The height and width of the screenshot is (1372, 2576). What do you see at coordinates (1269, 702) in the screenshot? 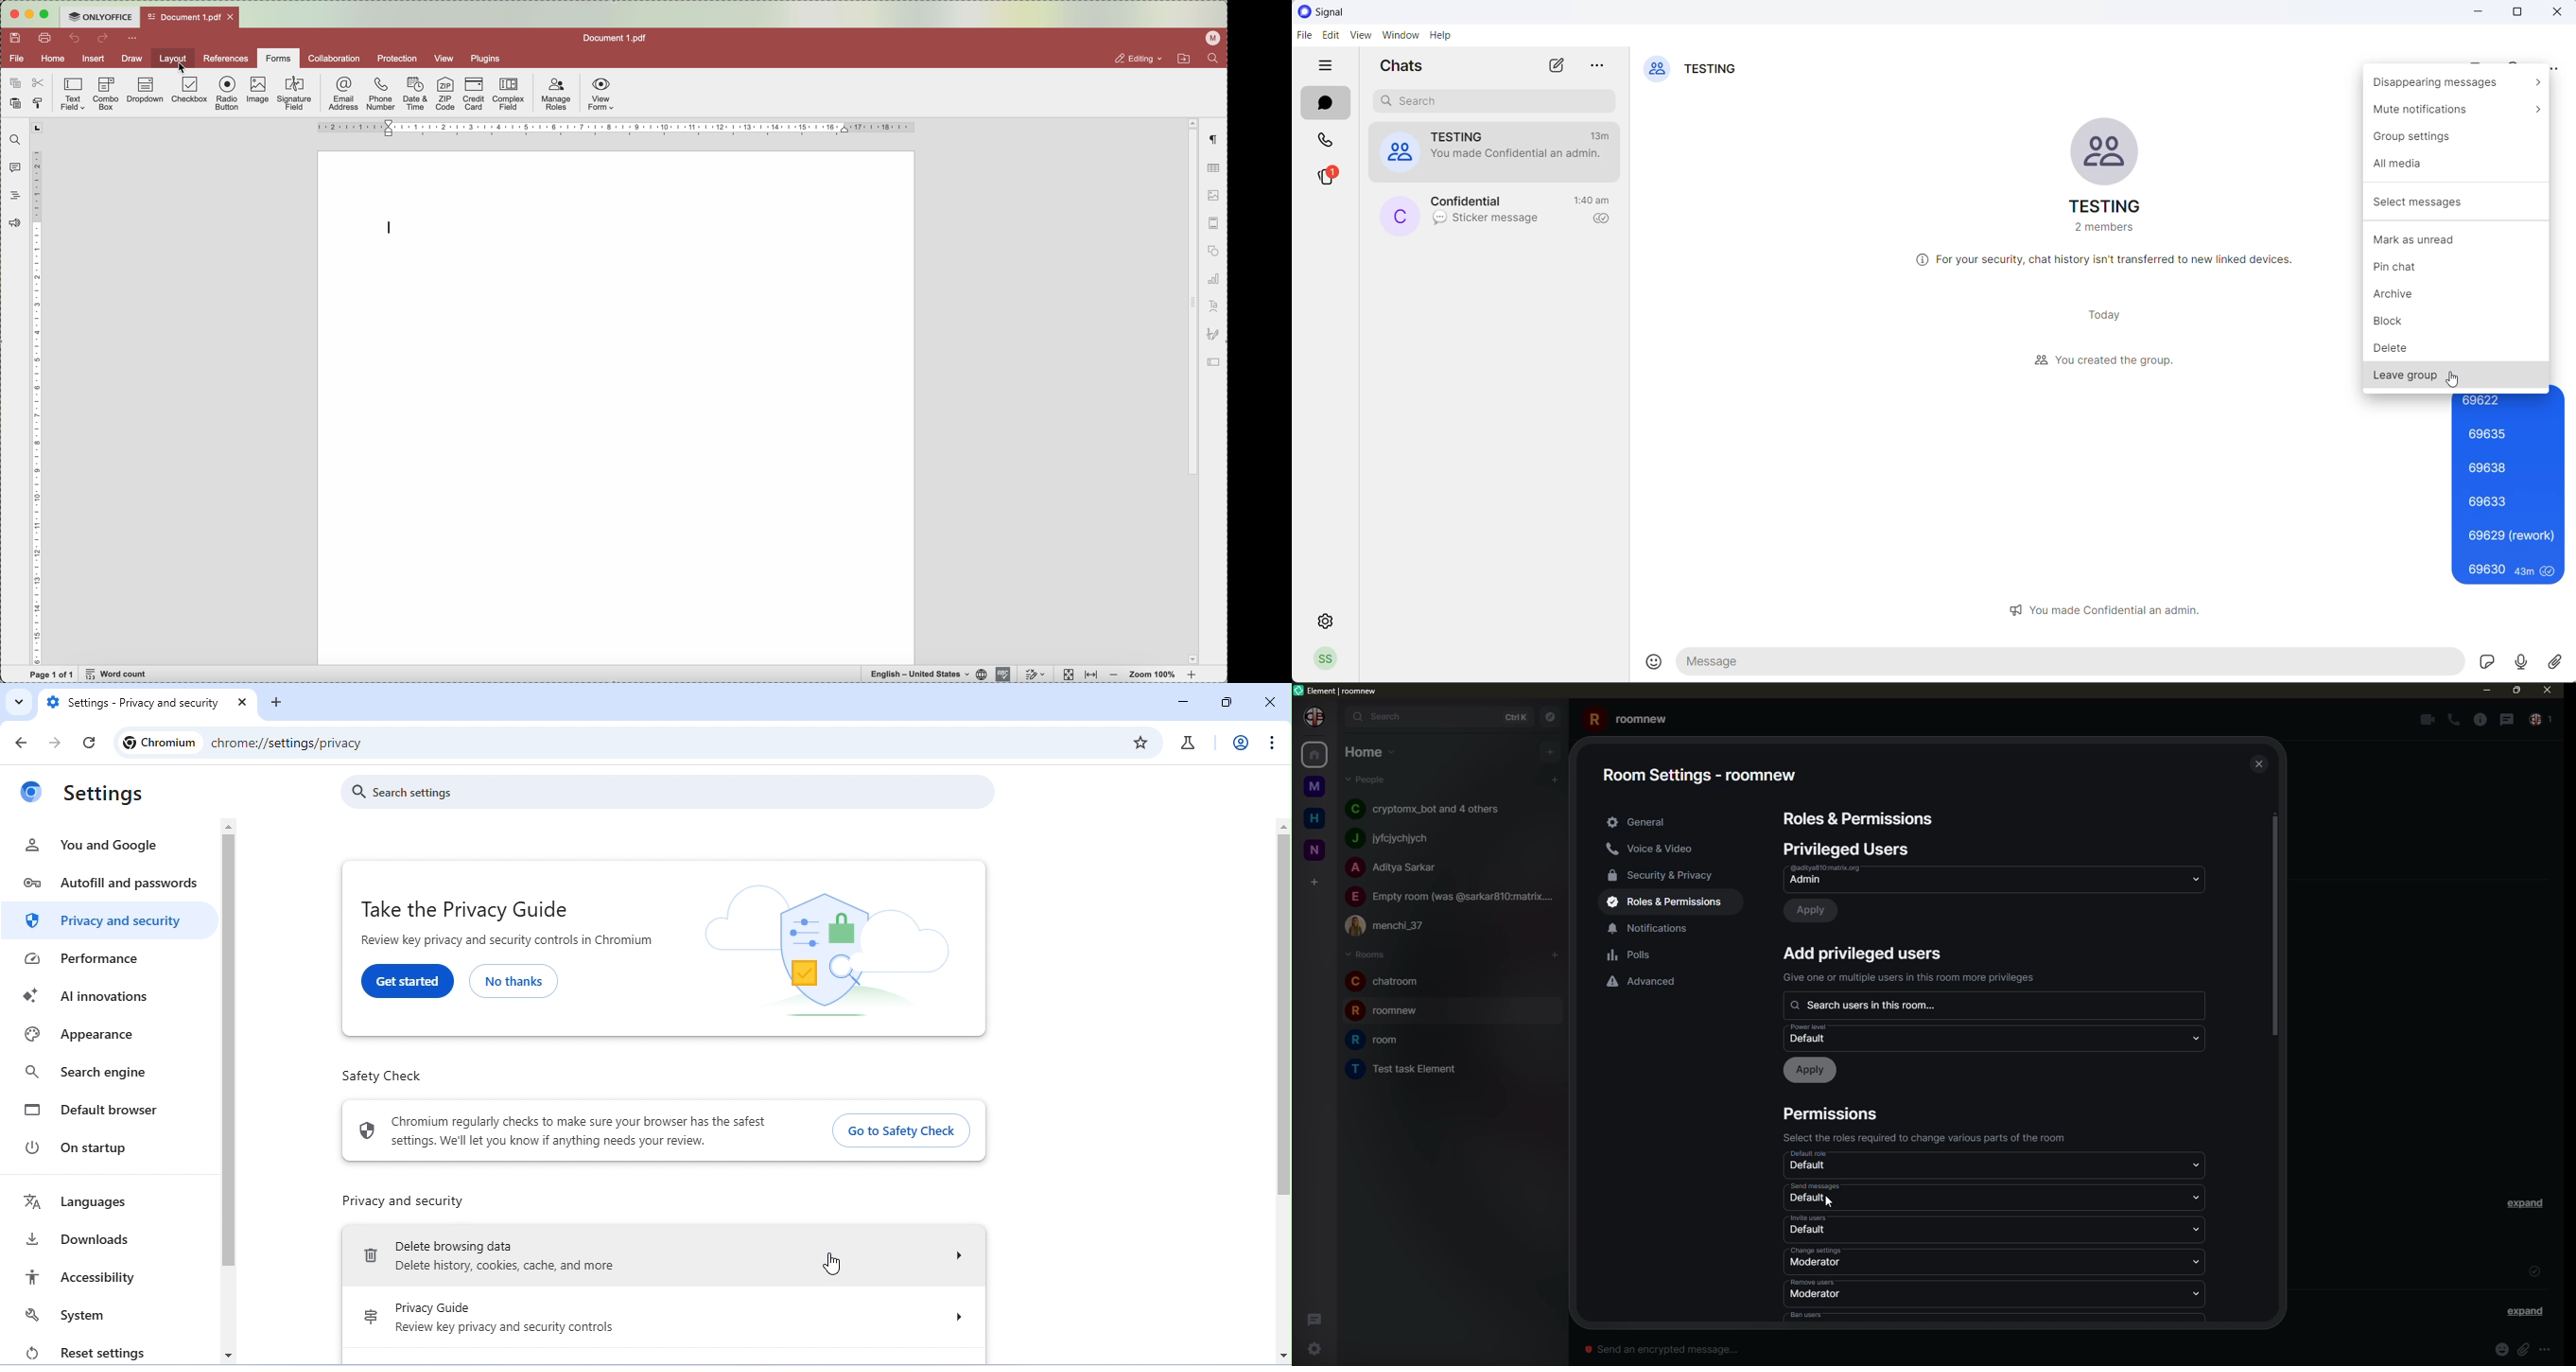
I see `close` at bounding box center [1269, 702].